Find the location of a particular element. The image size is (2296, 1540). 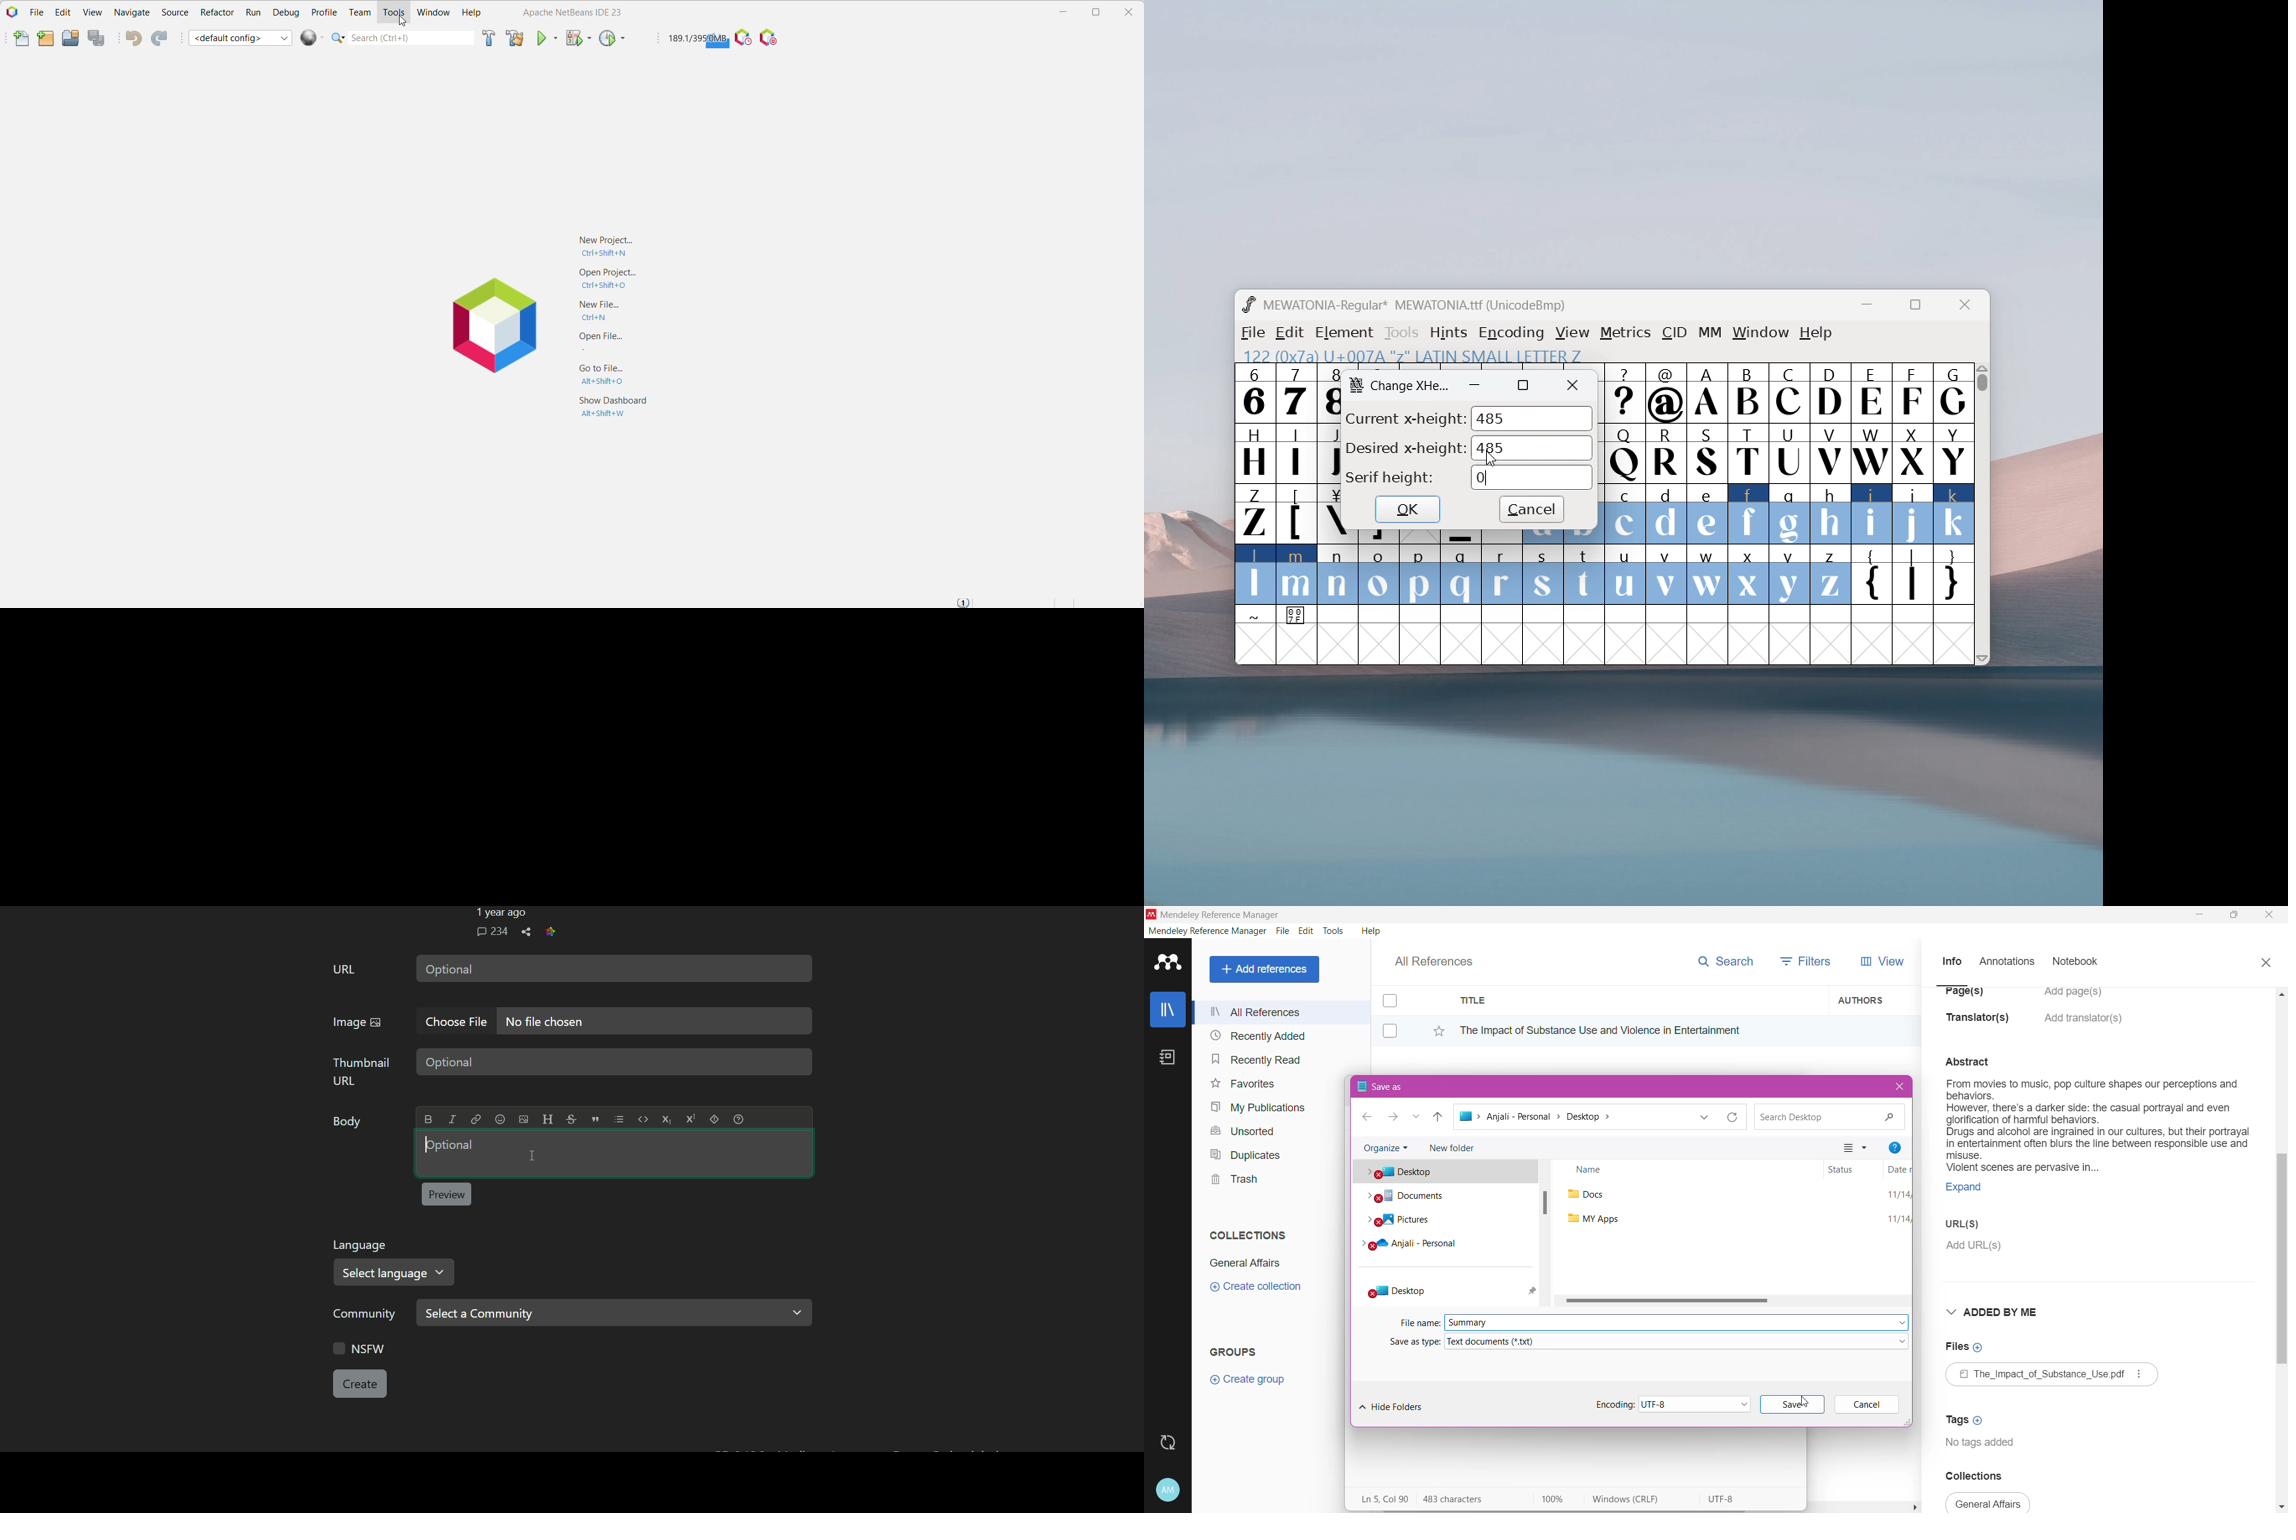

Team is located at coordinates (358, 12).